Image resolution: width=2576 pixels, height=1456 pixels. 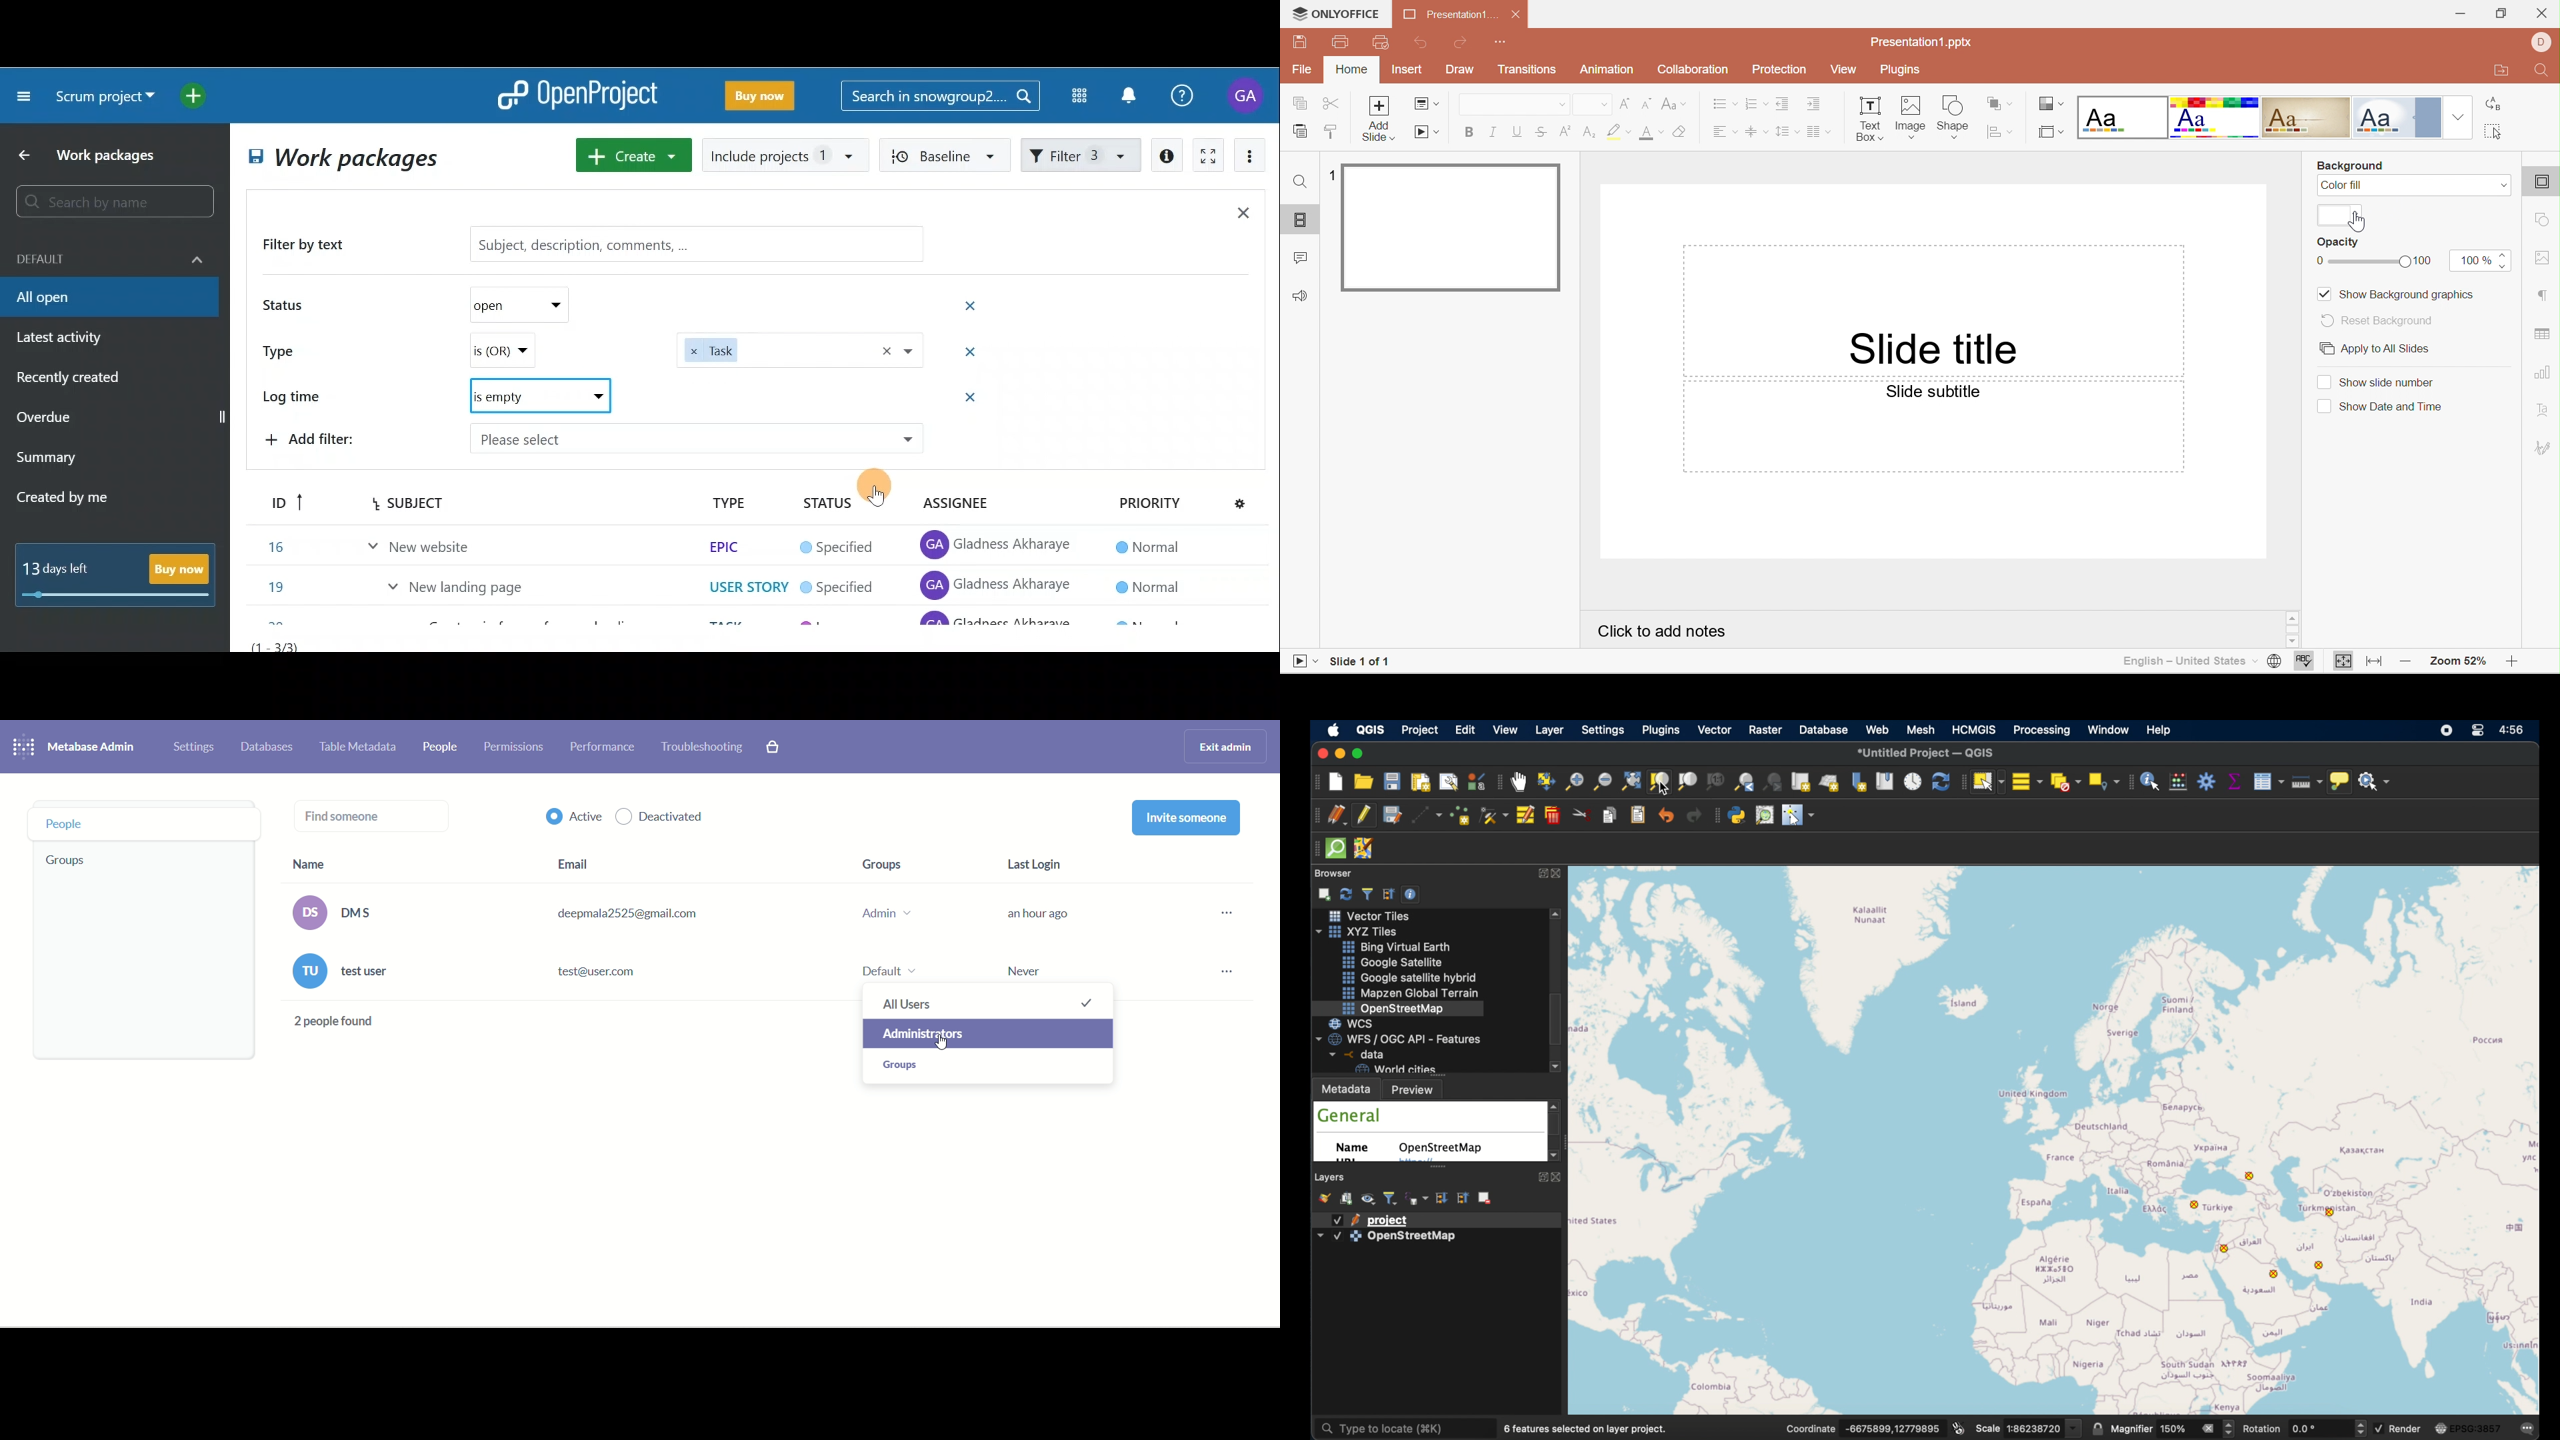 I want to click on Zoom in, so click(x=2511, y=664).